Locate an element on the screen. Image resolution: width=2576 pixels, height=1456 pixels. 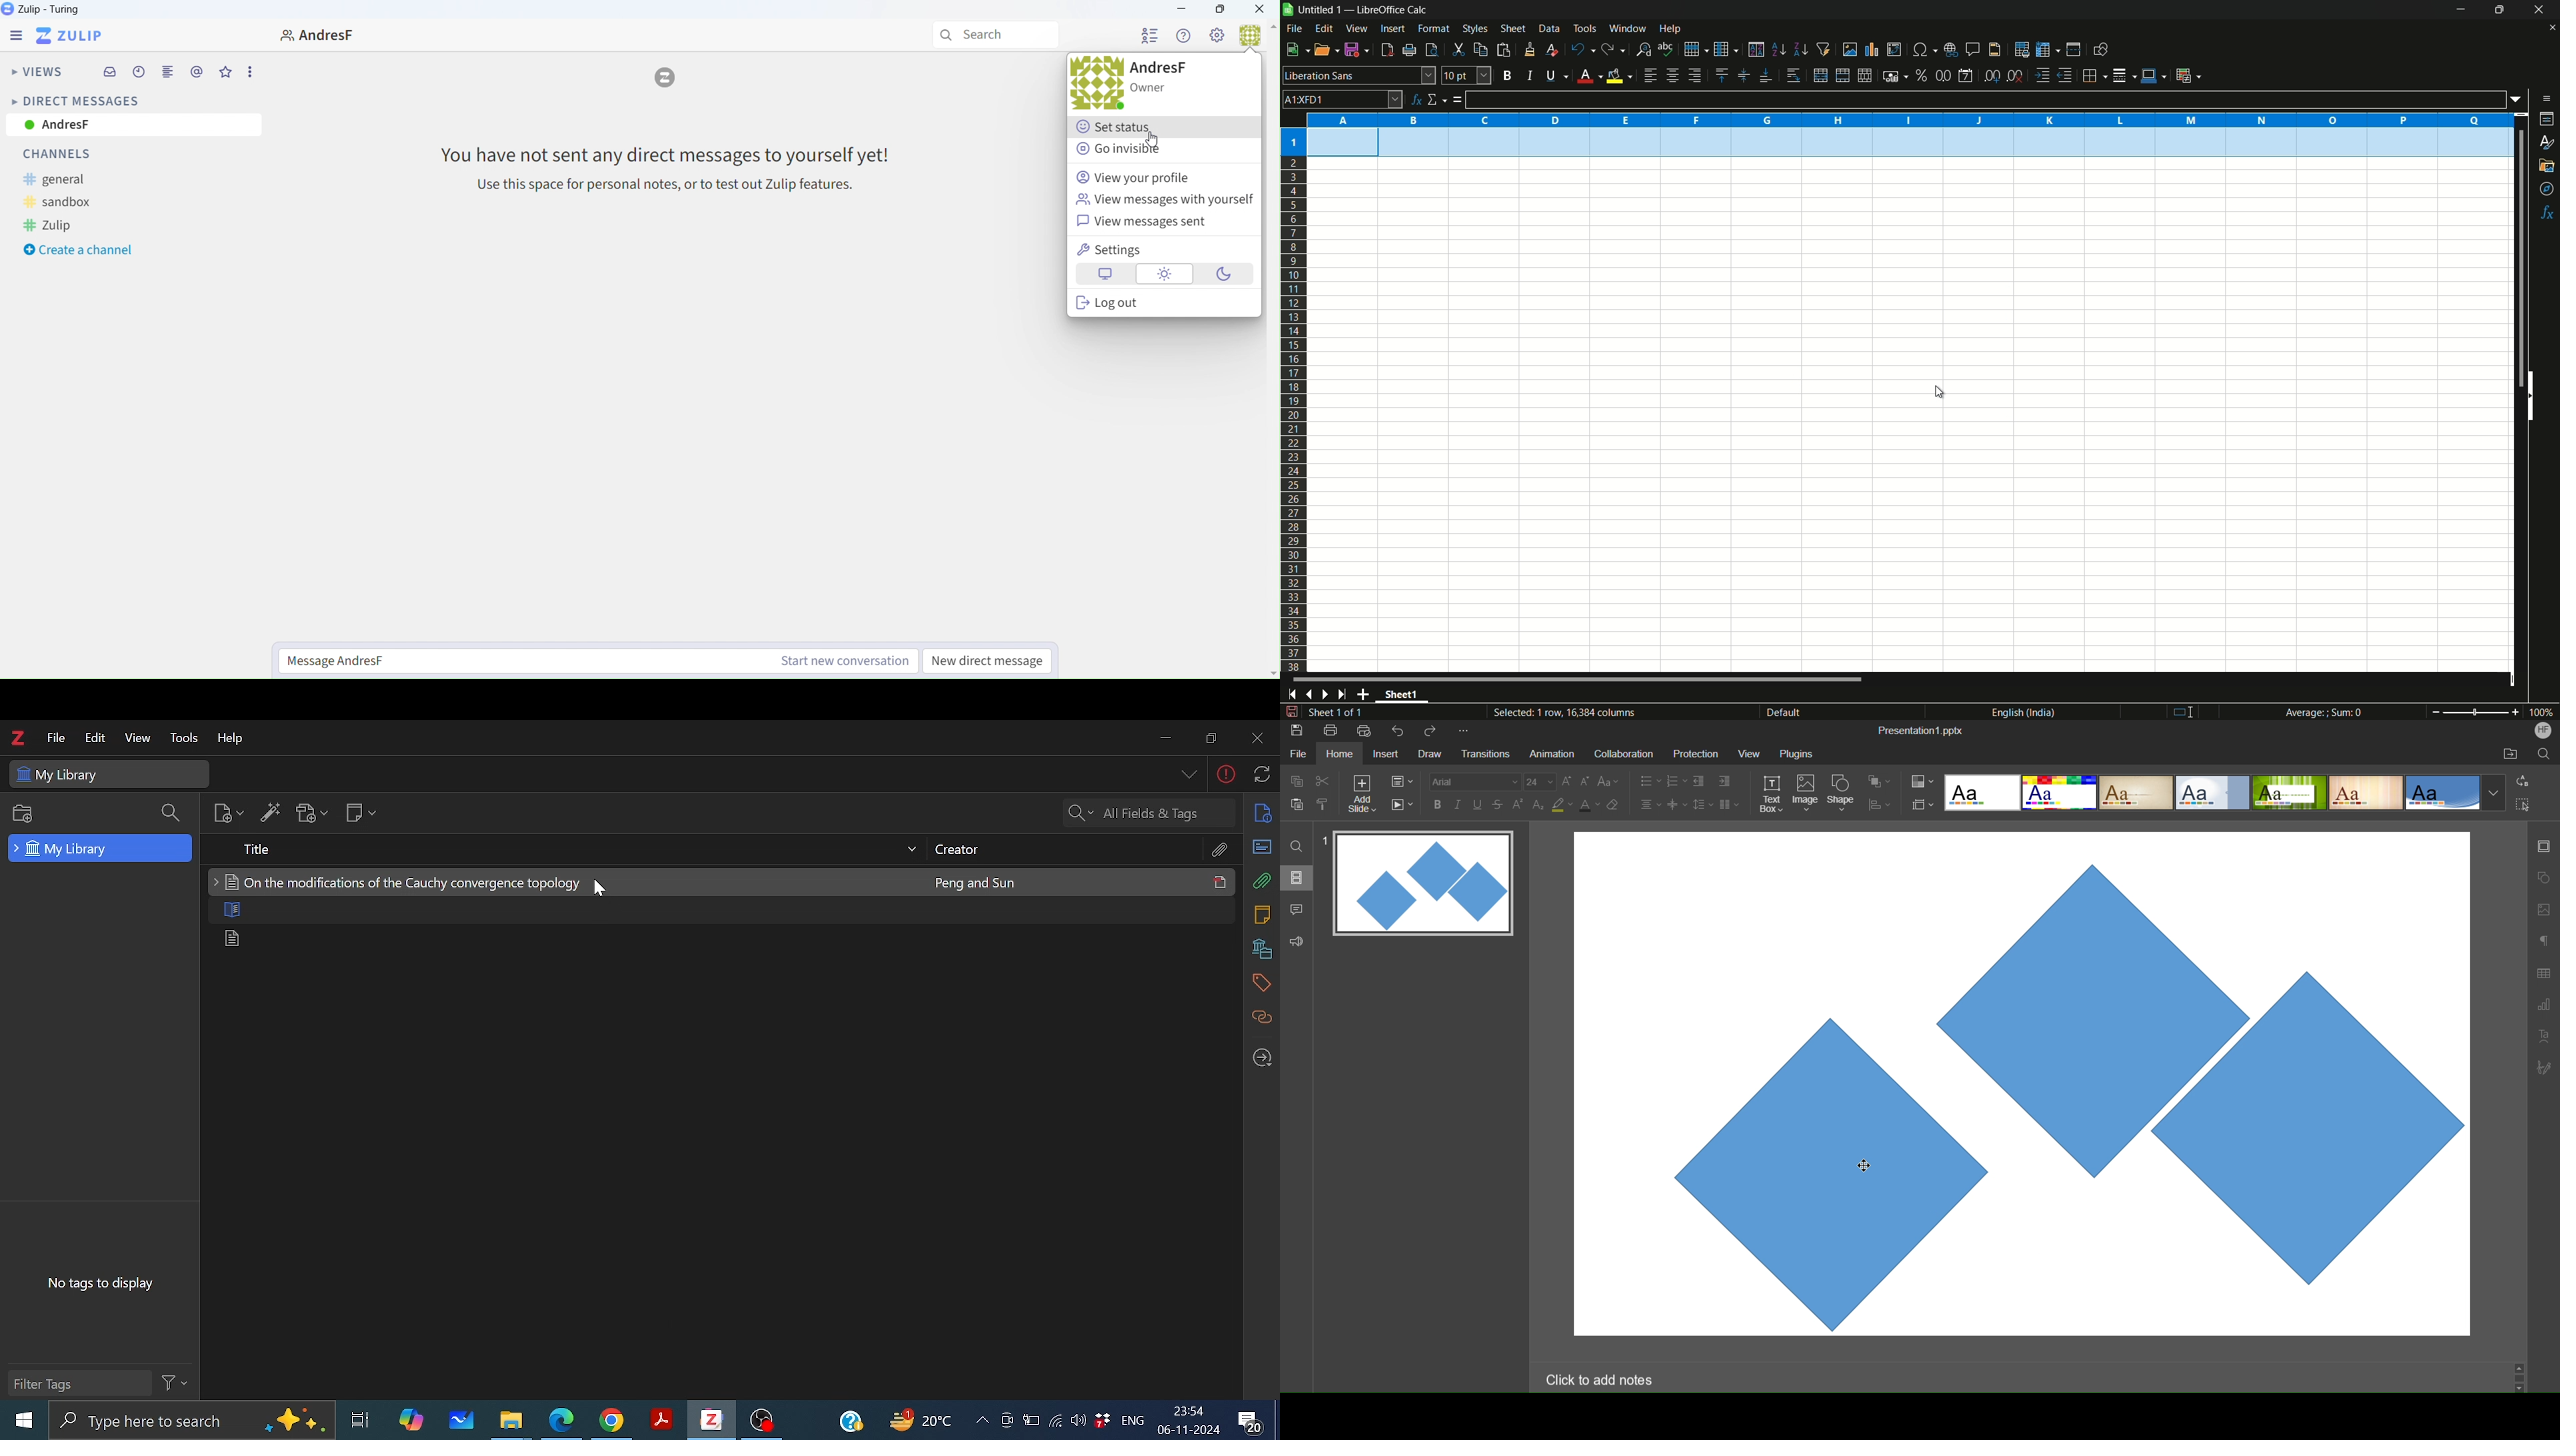
border color is located at coordinates (2153, 73).